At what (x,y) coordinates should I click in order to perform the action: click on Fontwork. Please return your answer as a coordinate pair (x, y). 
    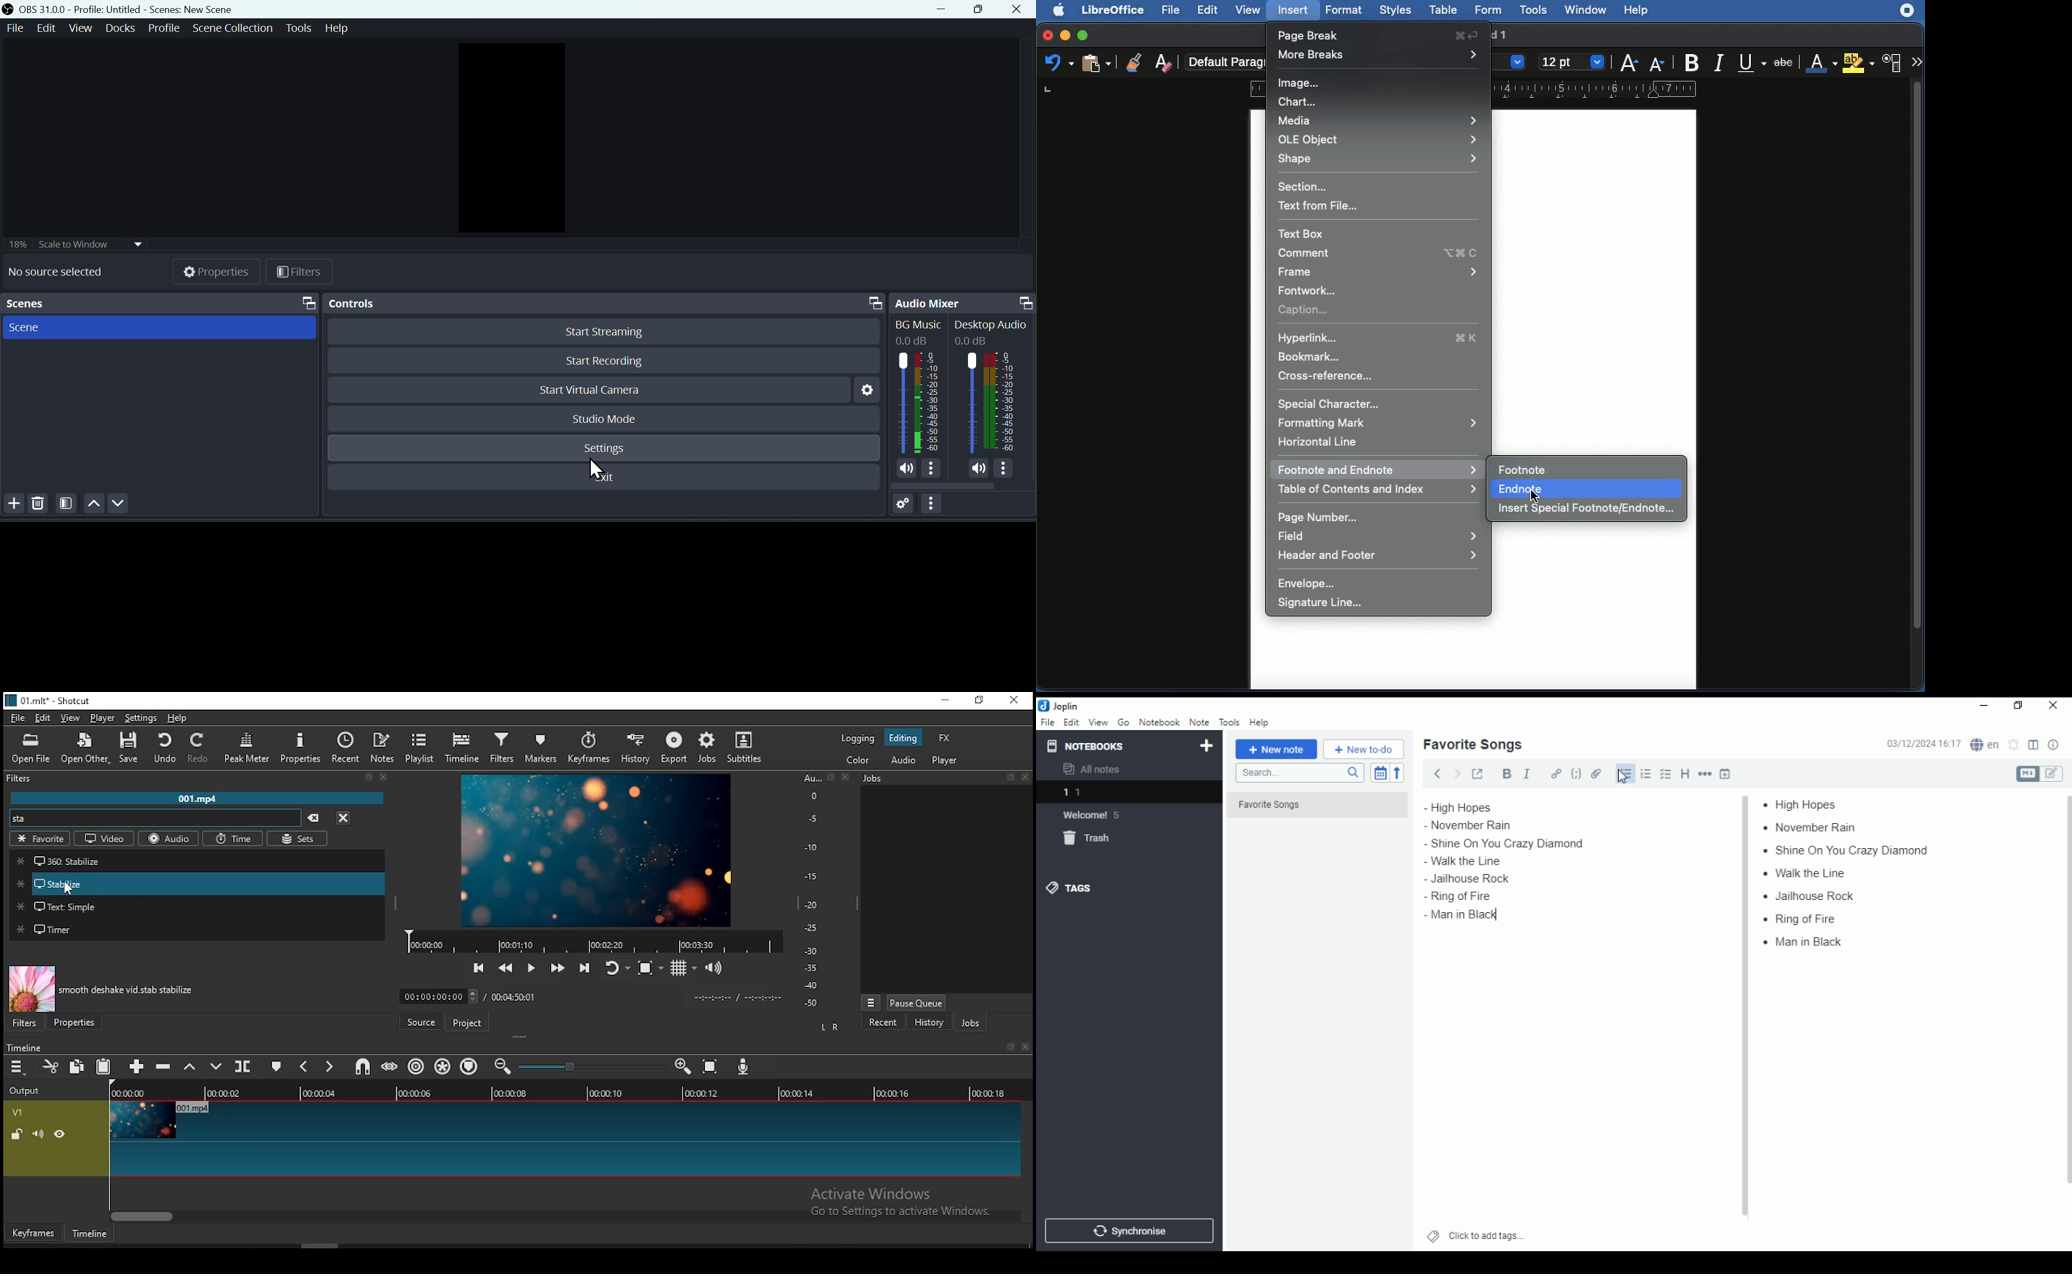
    Looking at the image, I should click on (1306, 290).